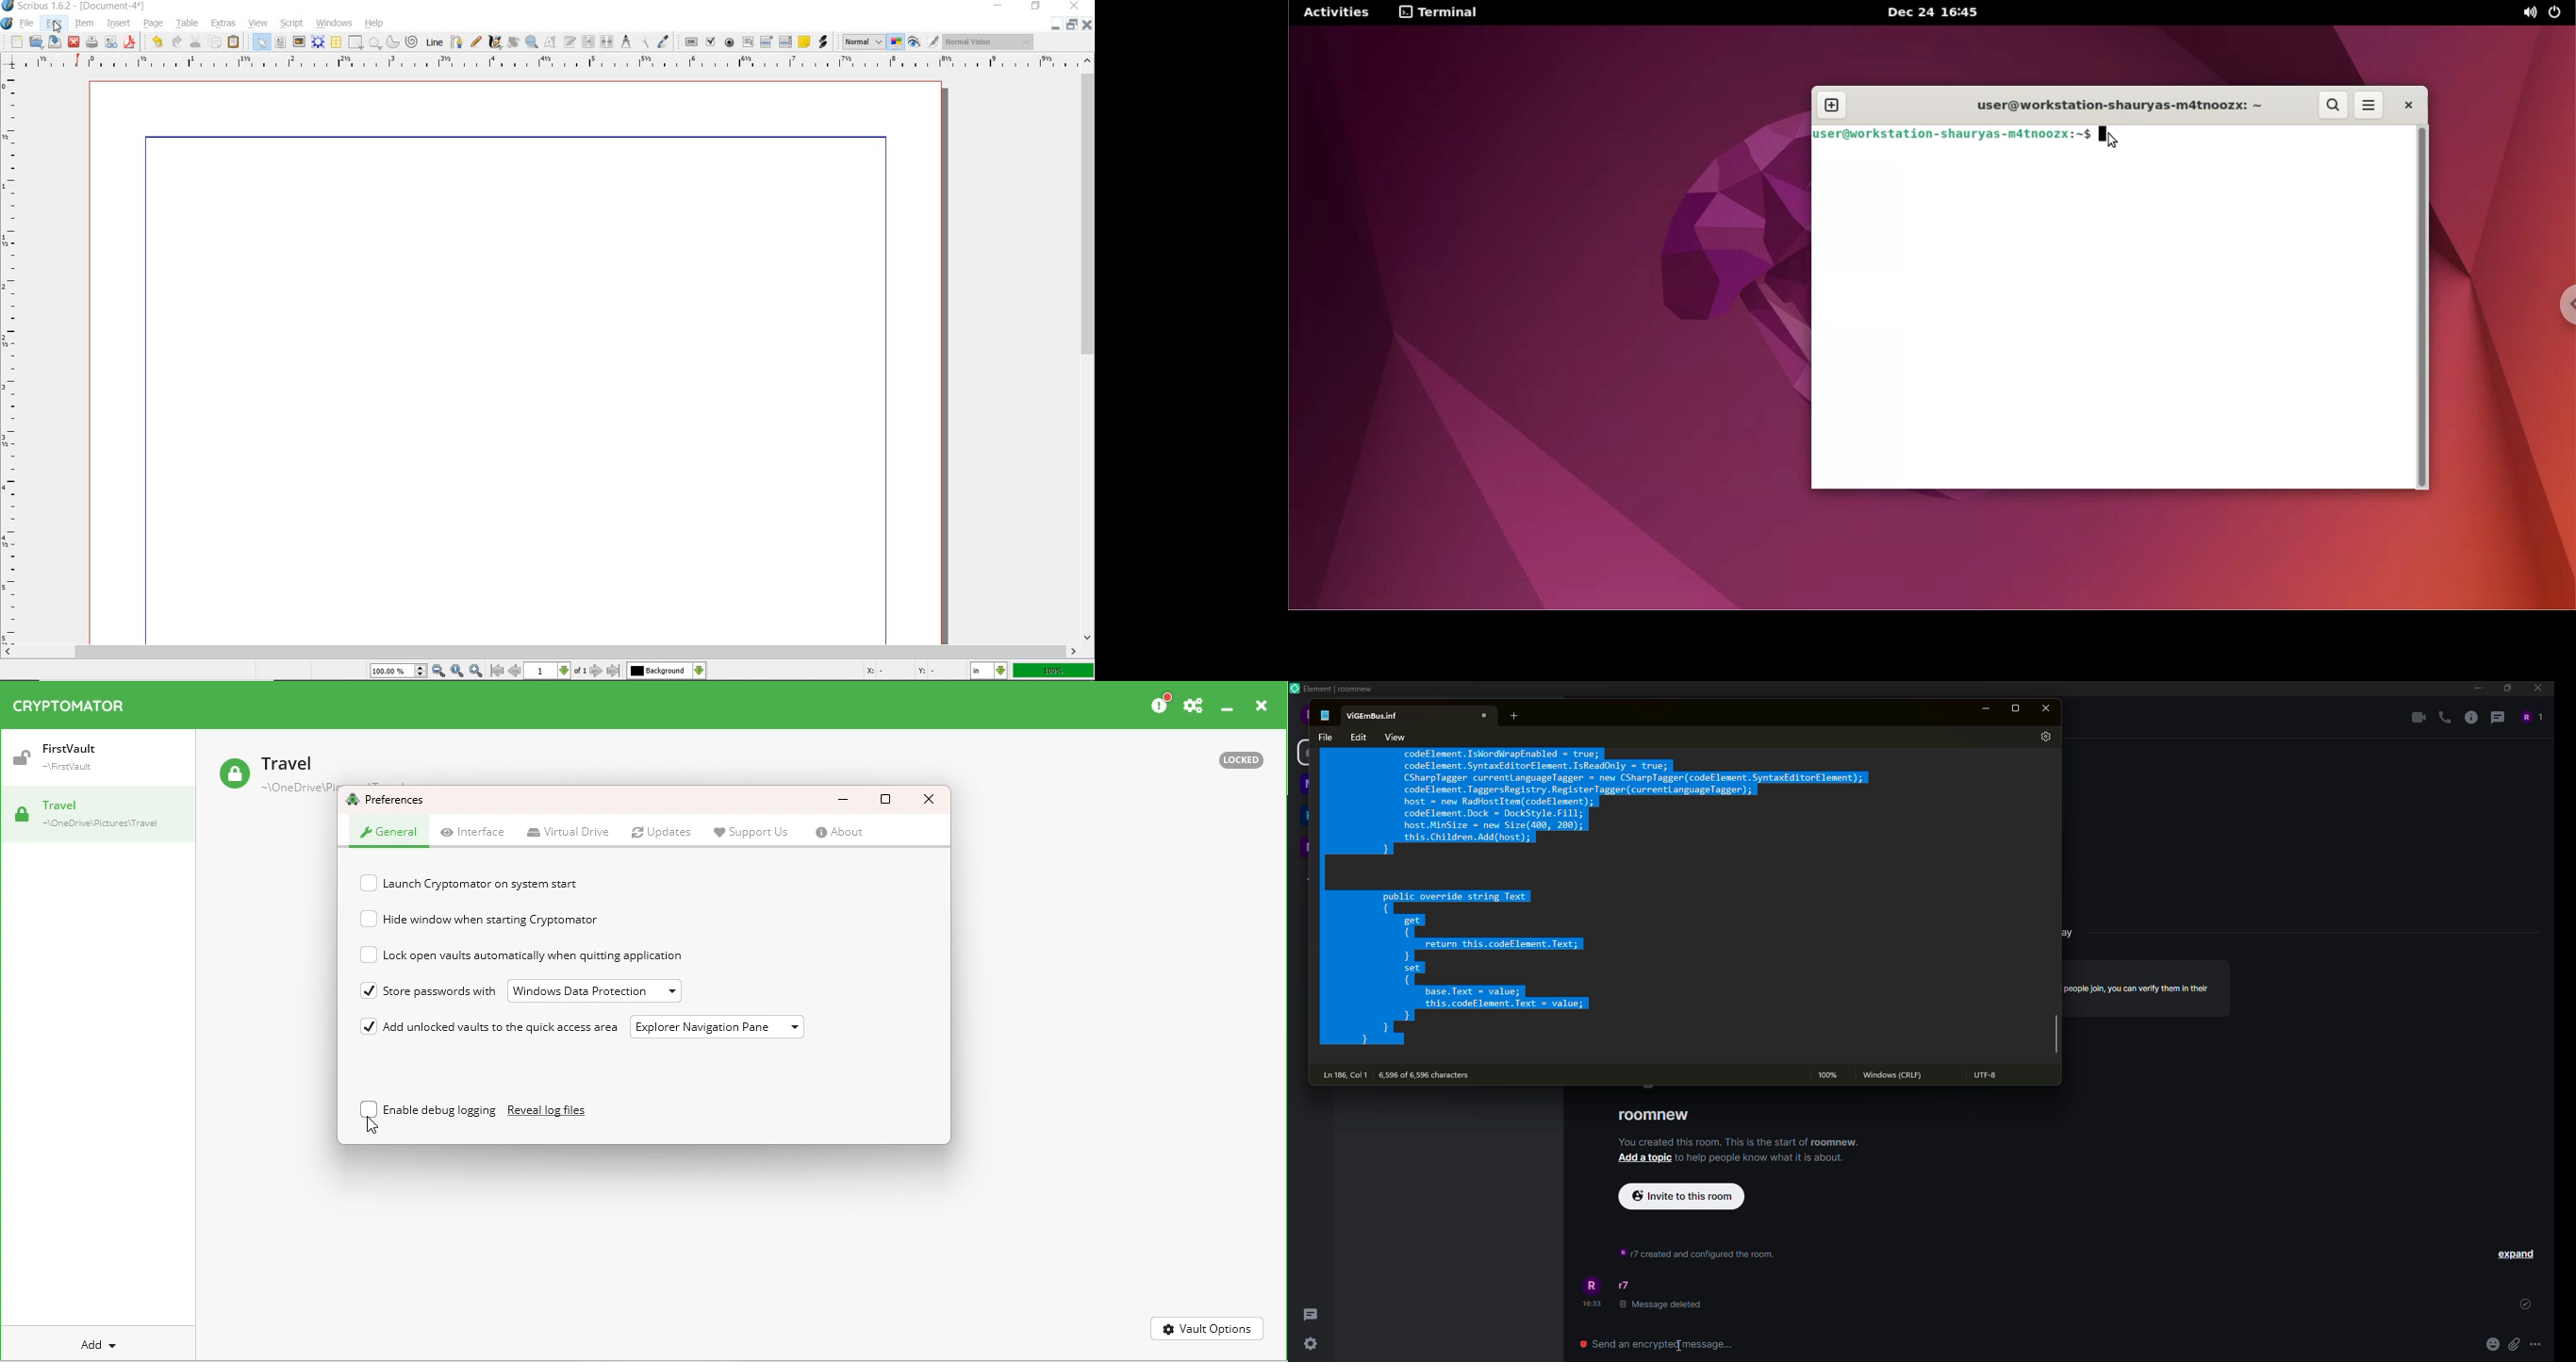  What do you see at coordinates (474, 42) in the screenshot?
I see `freehand line` at bounding box center [474, 42].